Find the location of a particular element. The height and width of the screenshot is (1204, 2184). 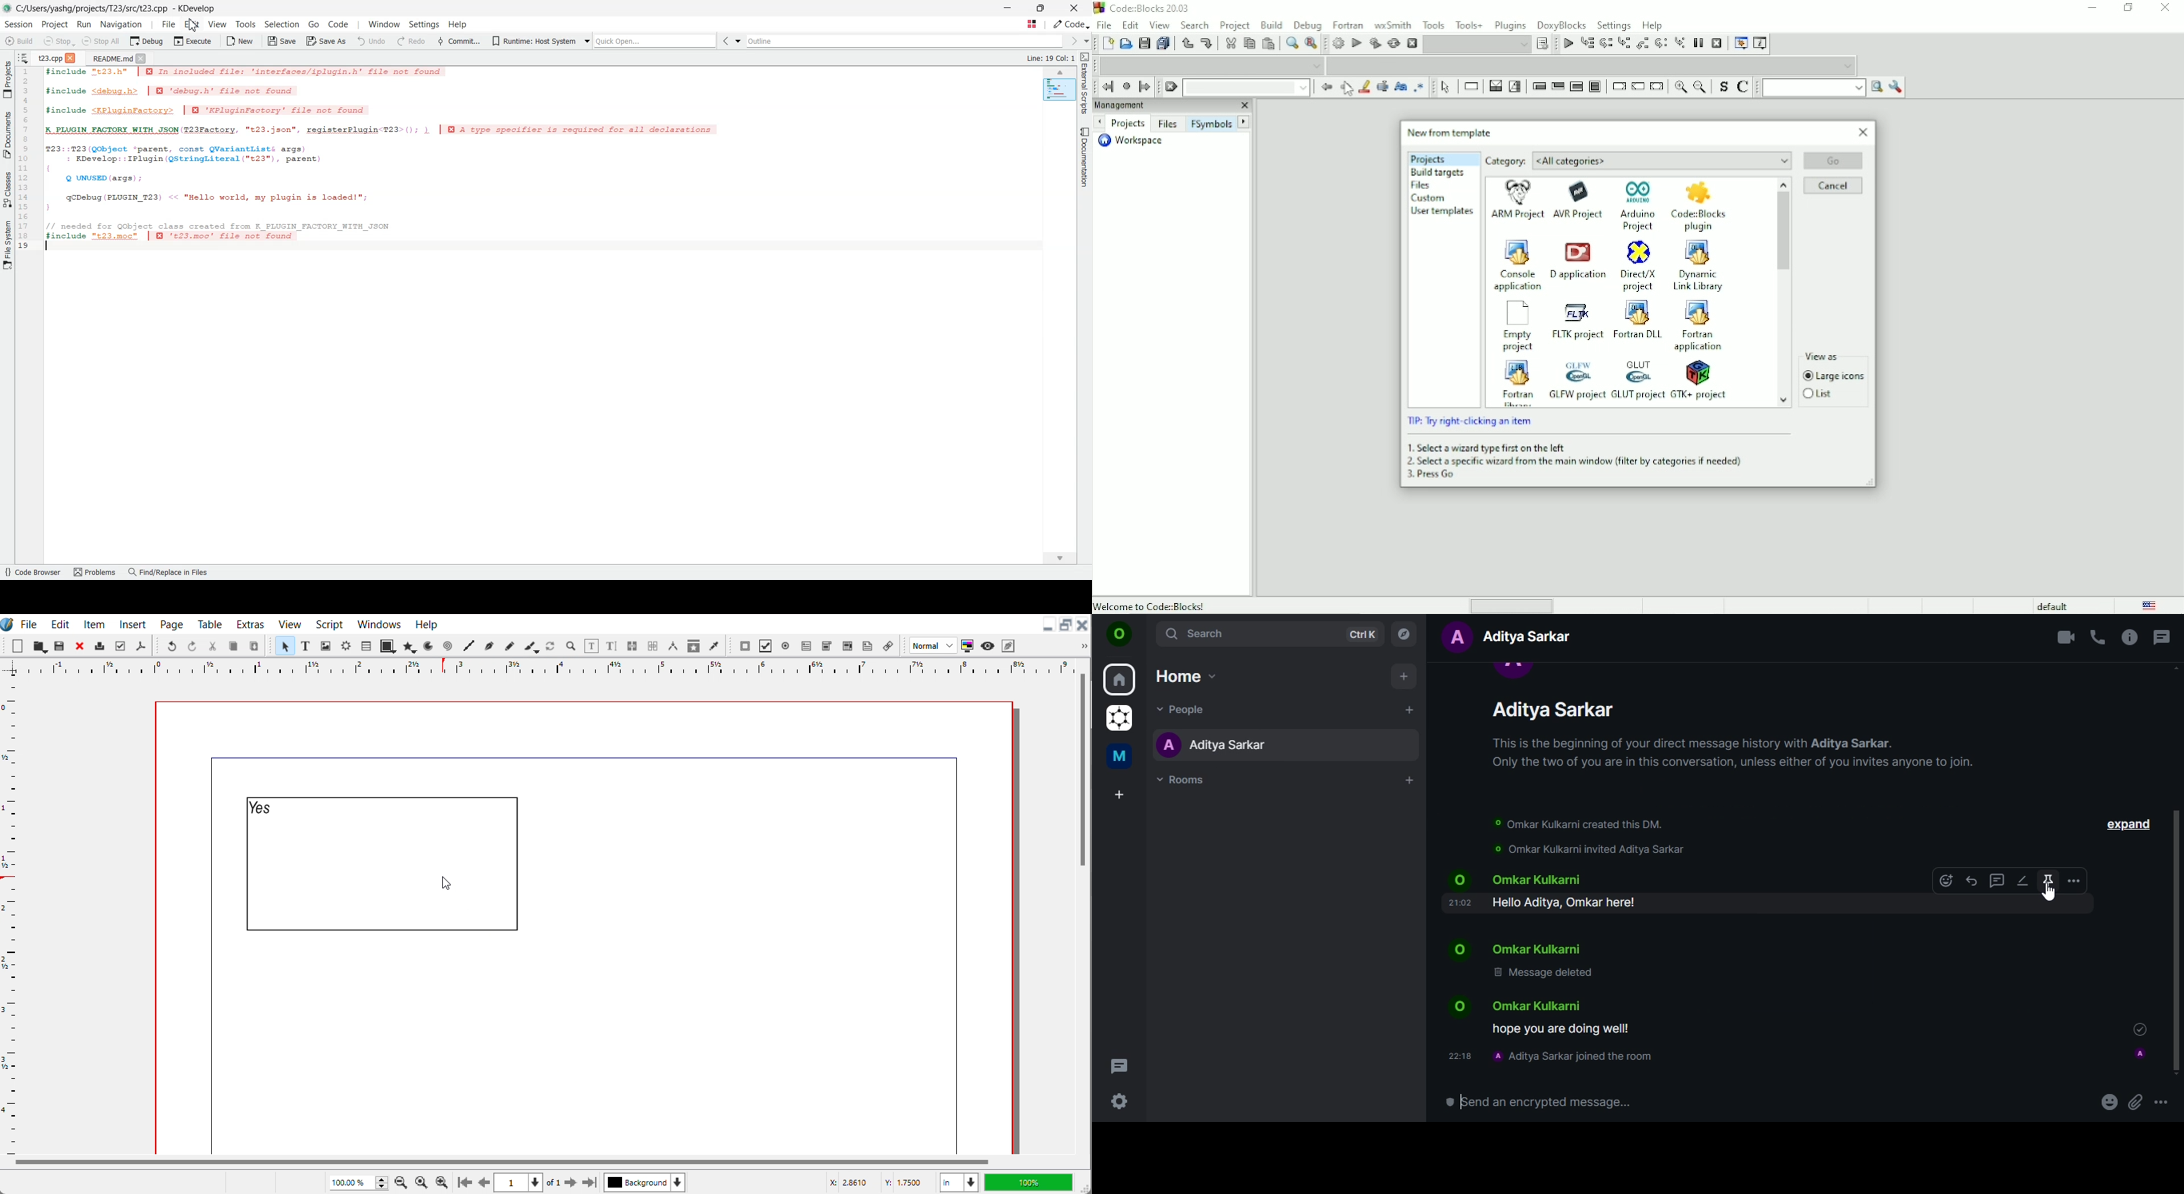

Minimize is located at coordinates (2092, 8).